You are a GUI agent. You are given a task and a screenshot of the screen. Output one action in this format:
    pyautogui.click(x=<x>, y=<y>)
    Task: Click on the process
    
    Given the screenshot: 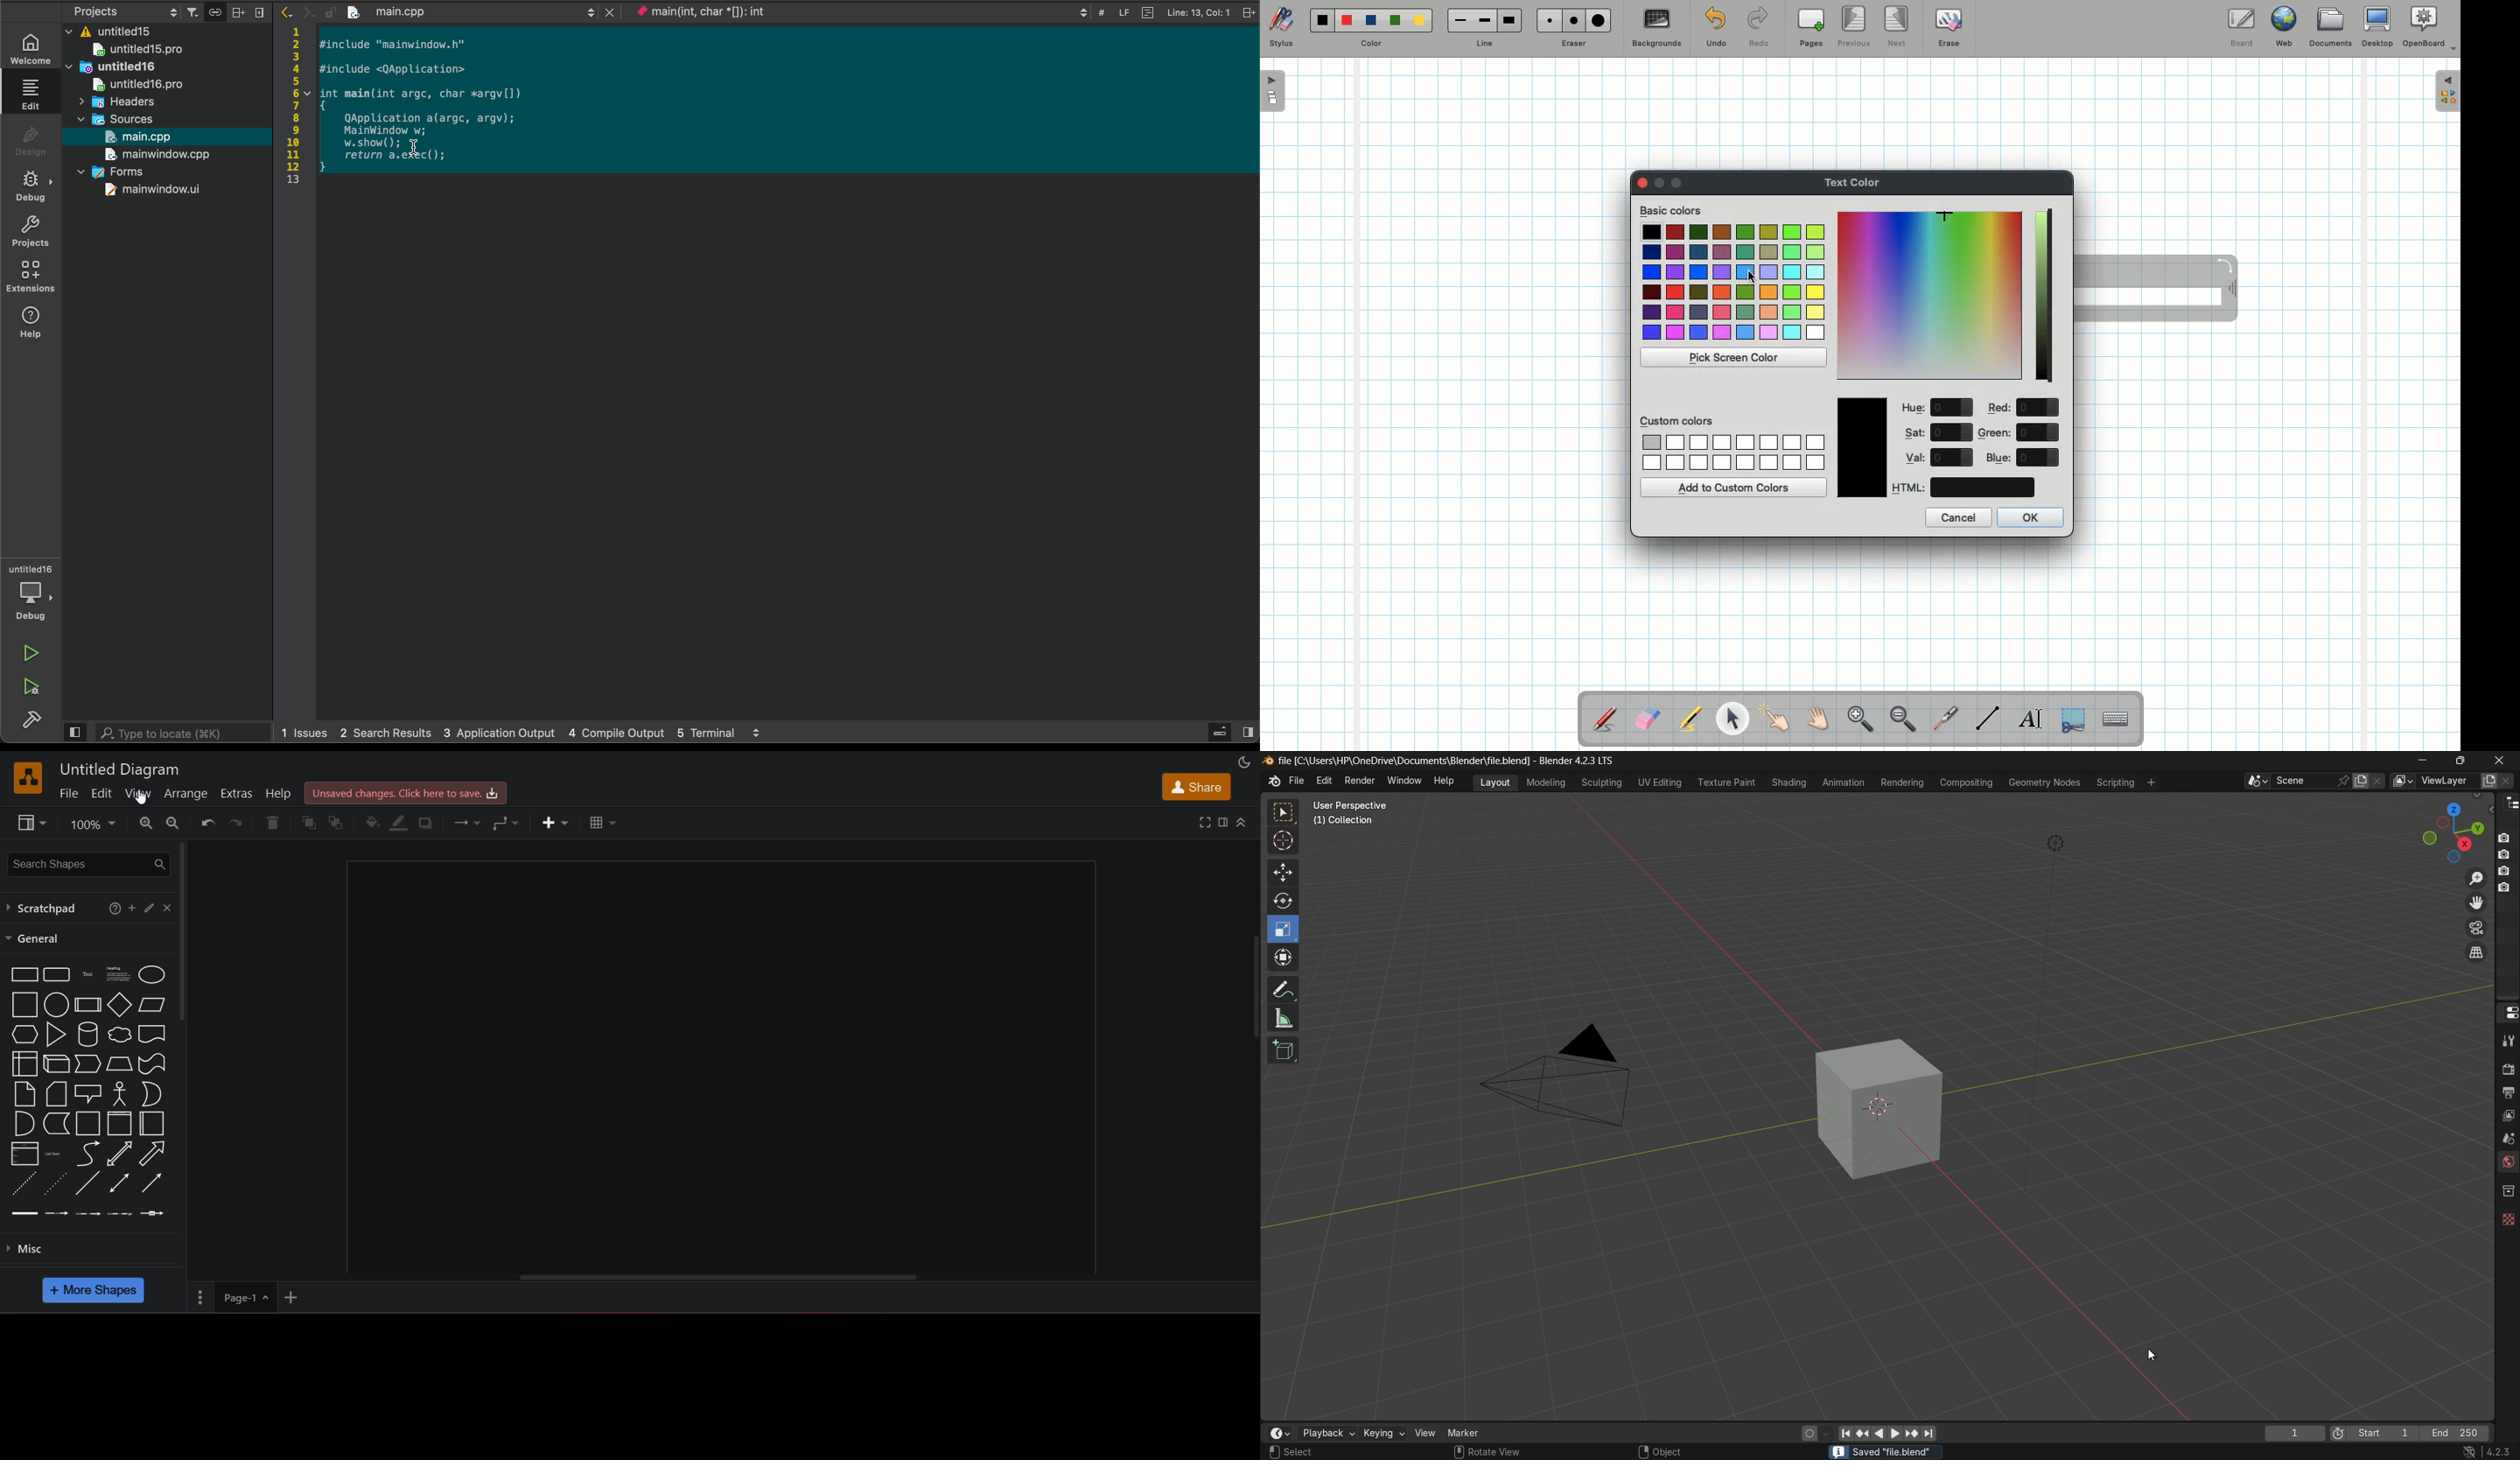 What is the action you would take?
    pyautogui.click(x=87, y=1004)
    